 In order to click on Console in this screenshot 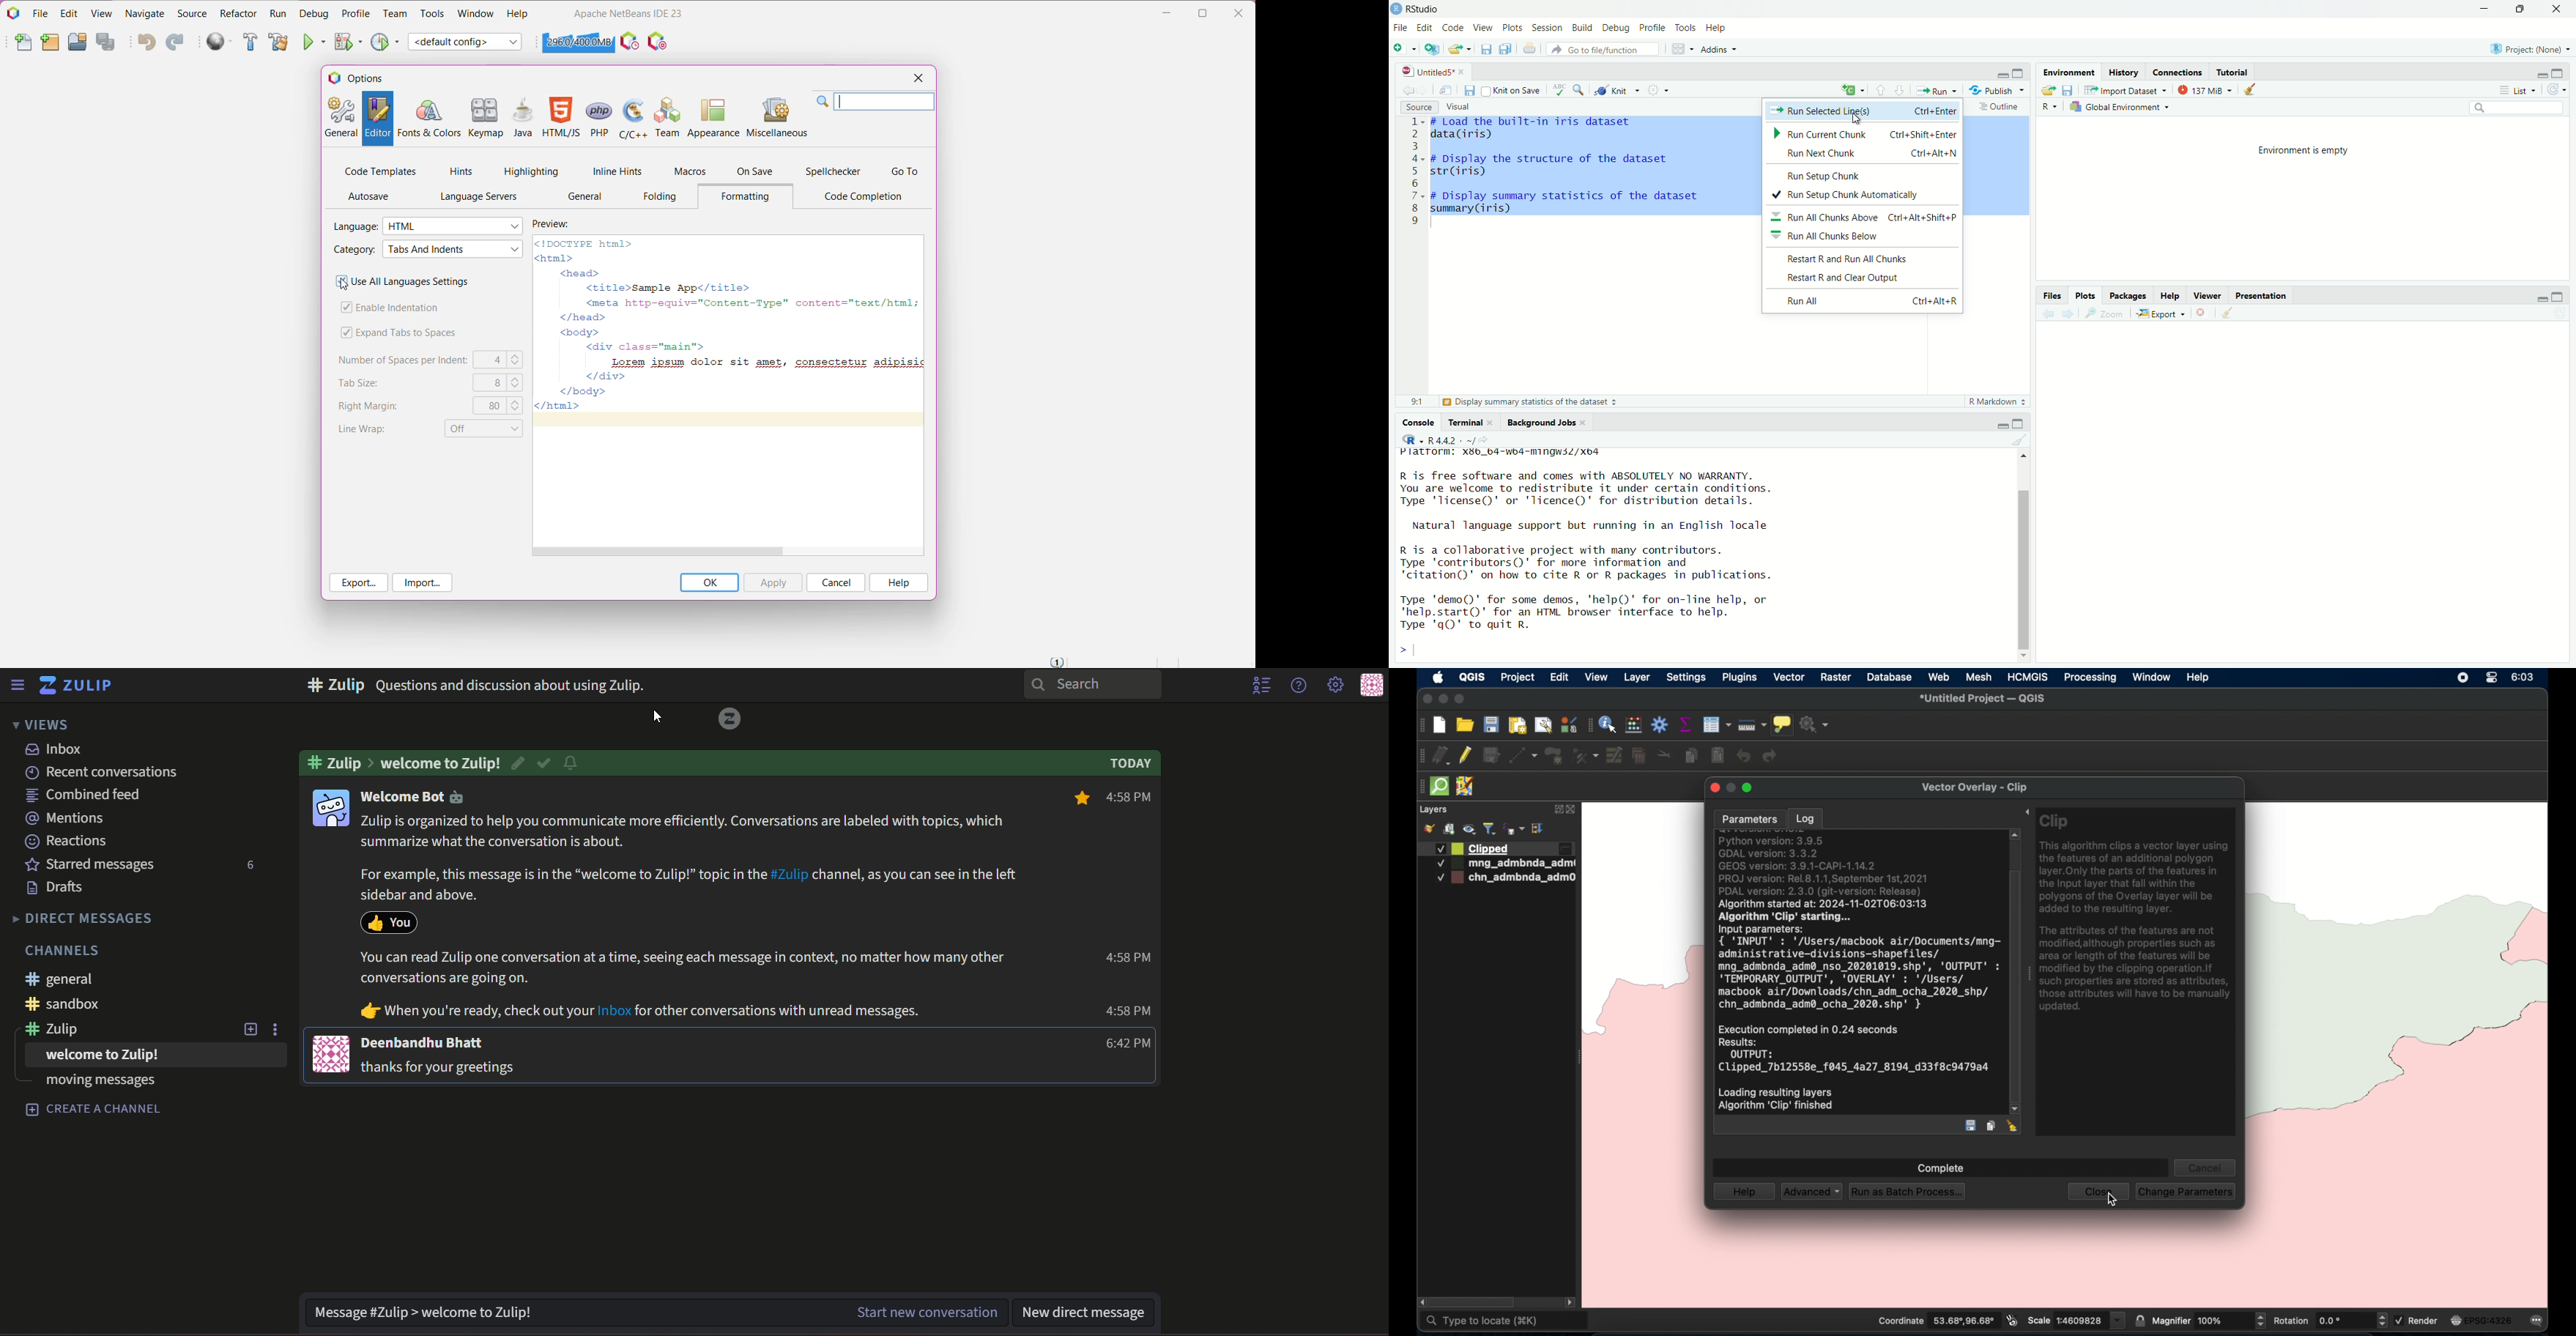, I will do `click(1417, 422)`.